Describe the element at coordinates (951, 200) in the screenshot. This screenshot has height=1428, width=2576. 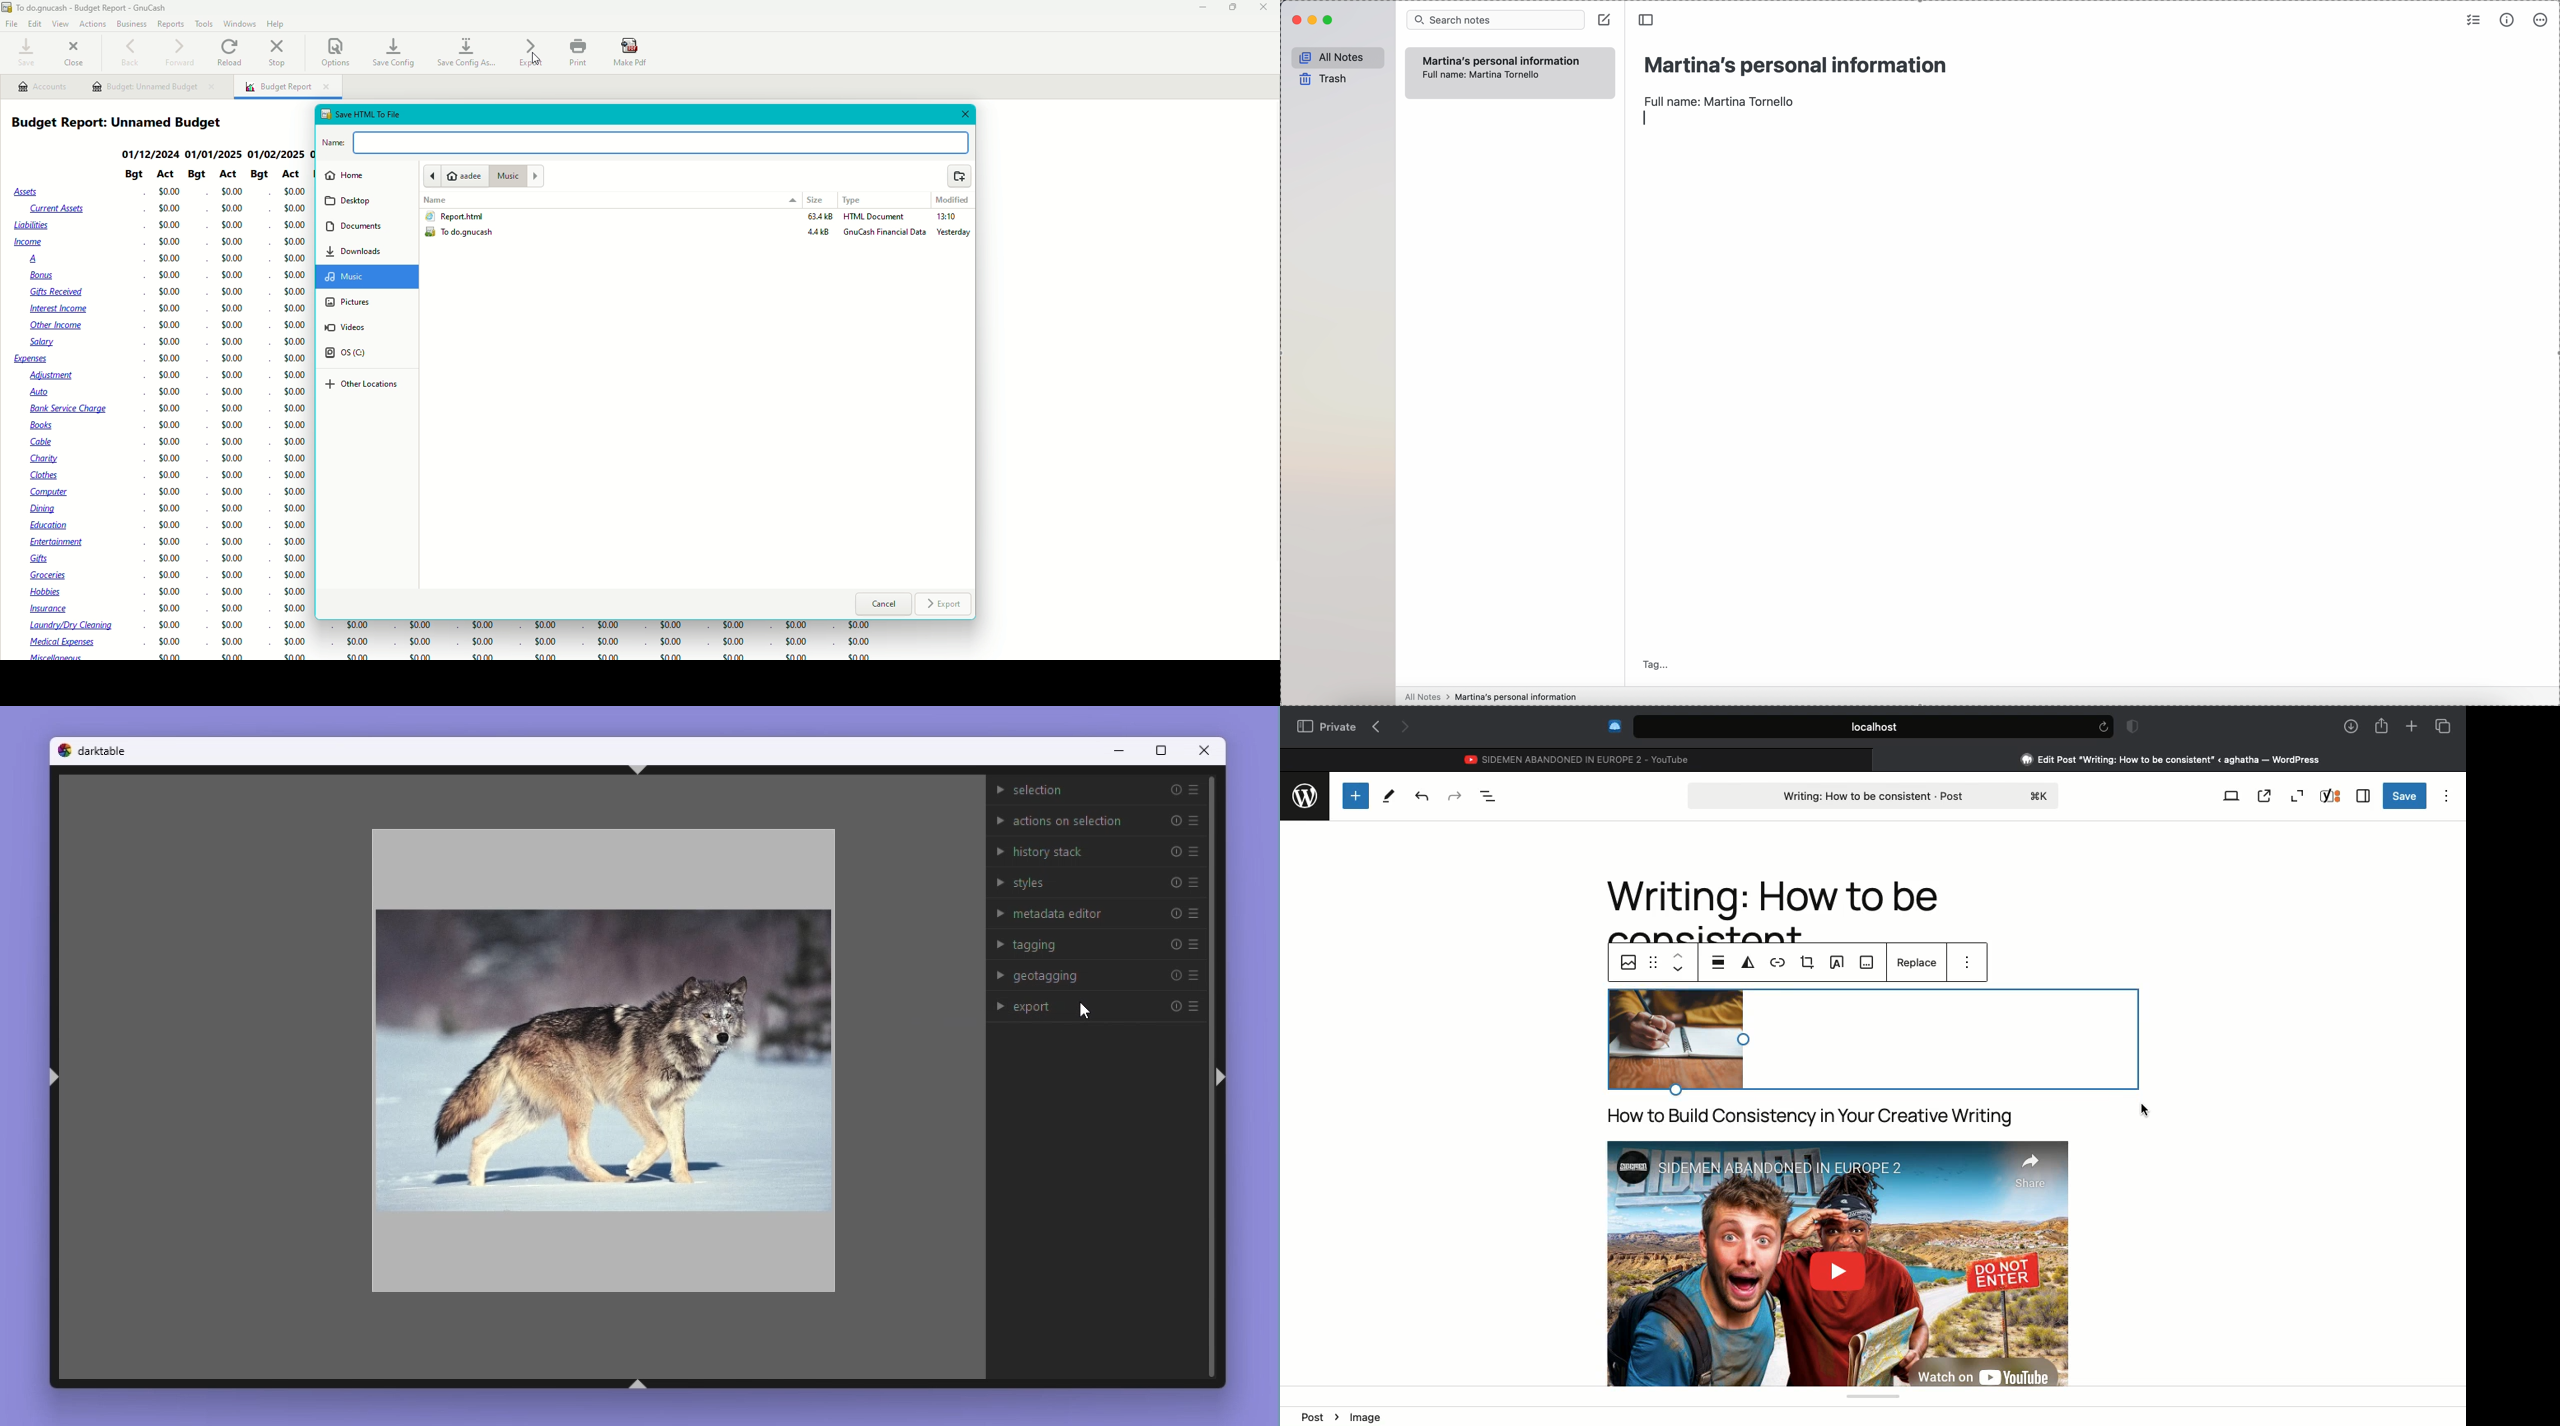
I see `Modified` at that location.